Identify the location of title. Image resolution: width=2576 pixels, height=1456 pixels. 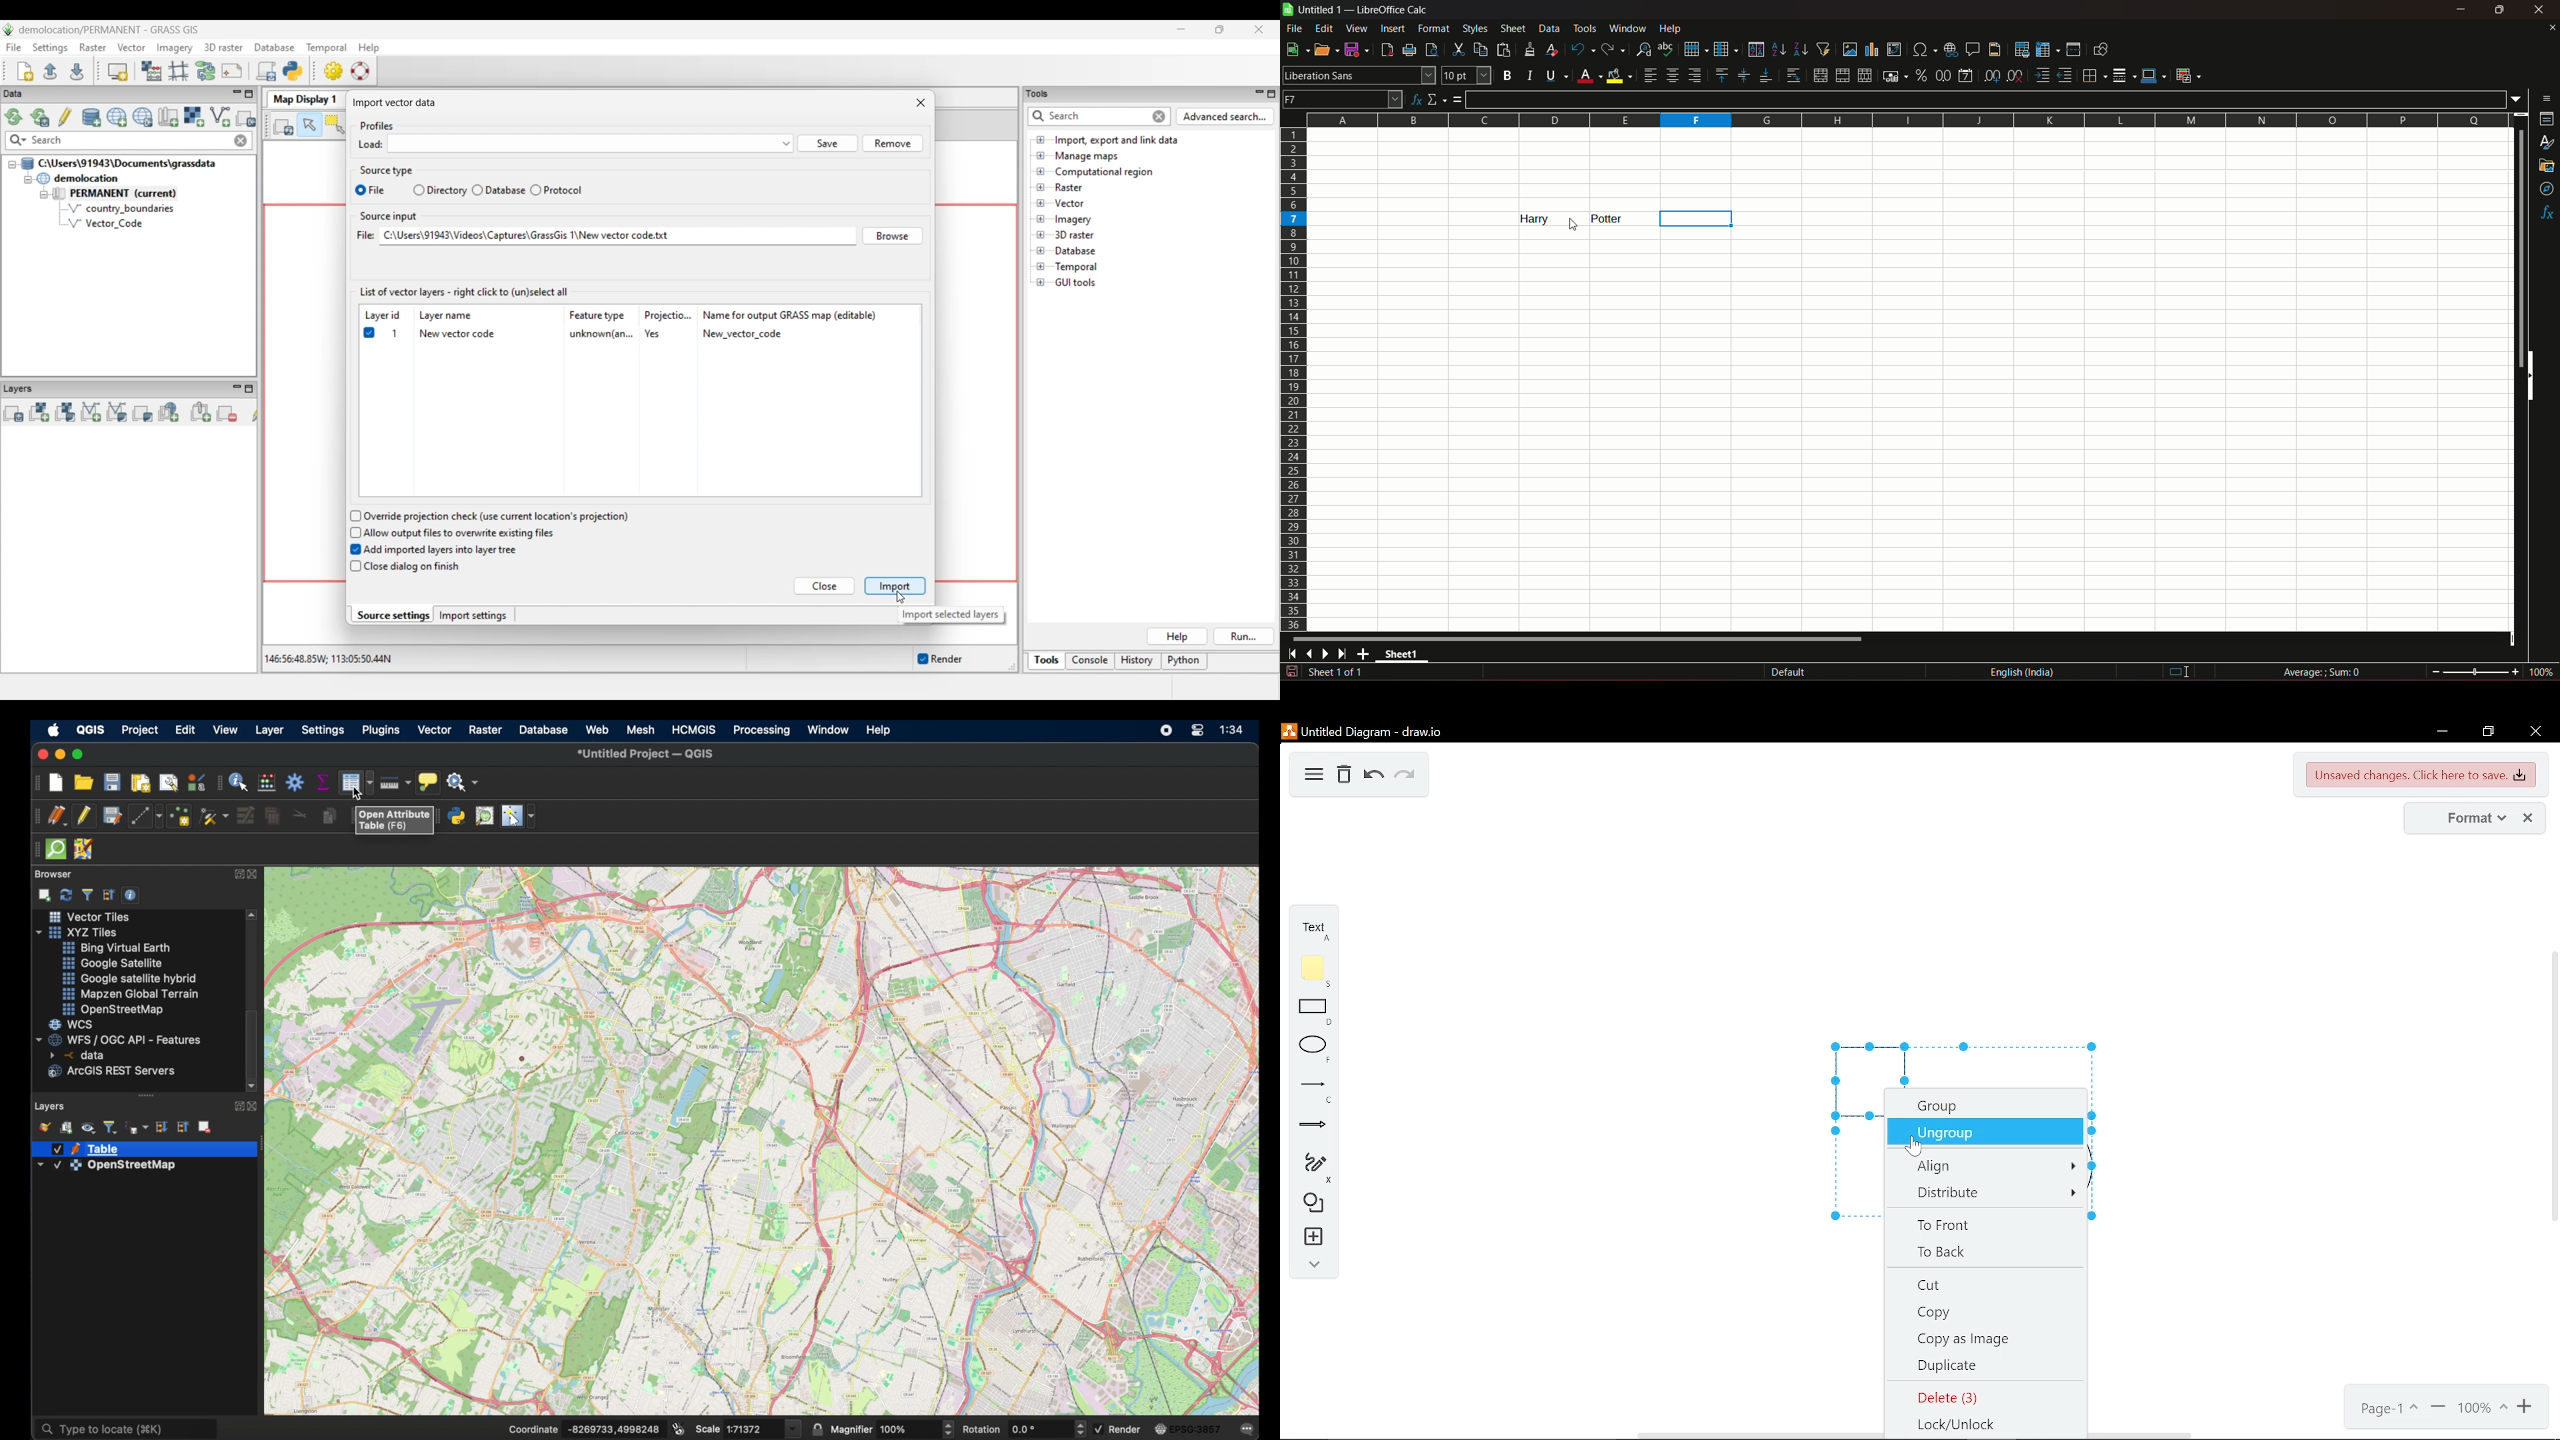
(1393, 10).